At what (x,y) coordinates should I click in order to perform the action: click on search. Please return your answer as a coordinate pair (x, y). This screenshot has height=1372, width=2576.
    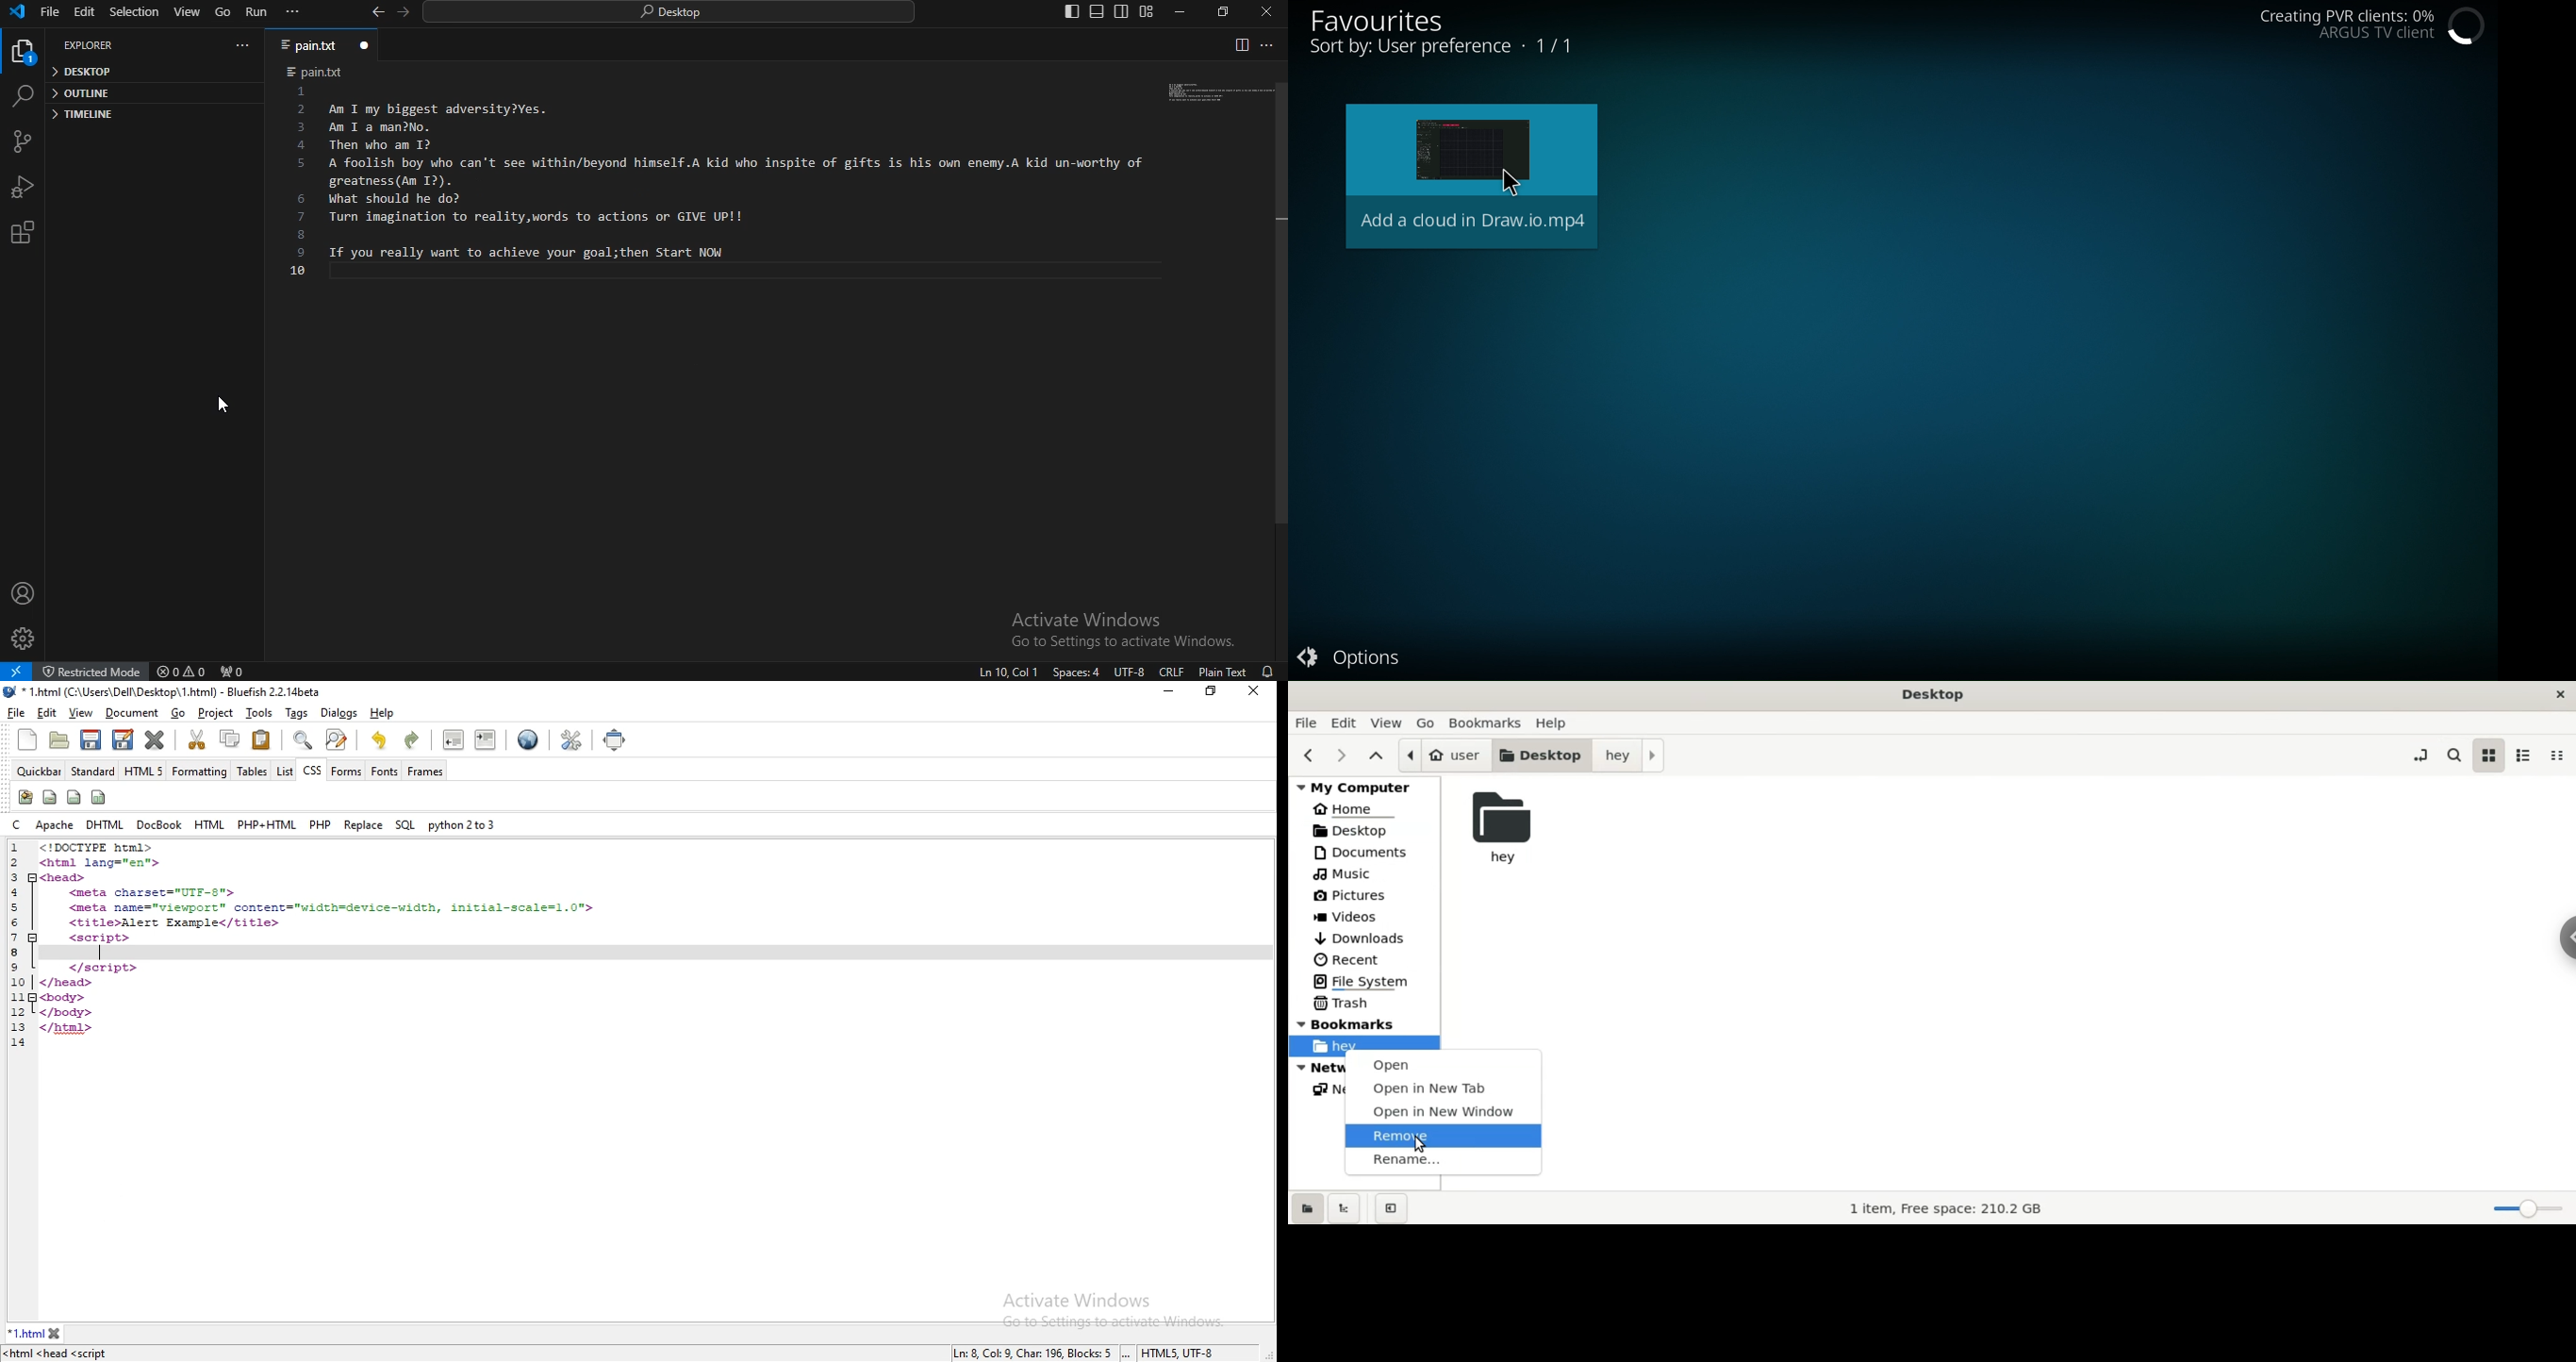
    Looking at the image, I should click on (338, 739).